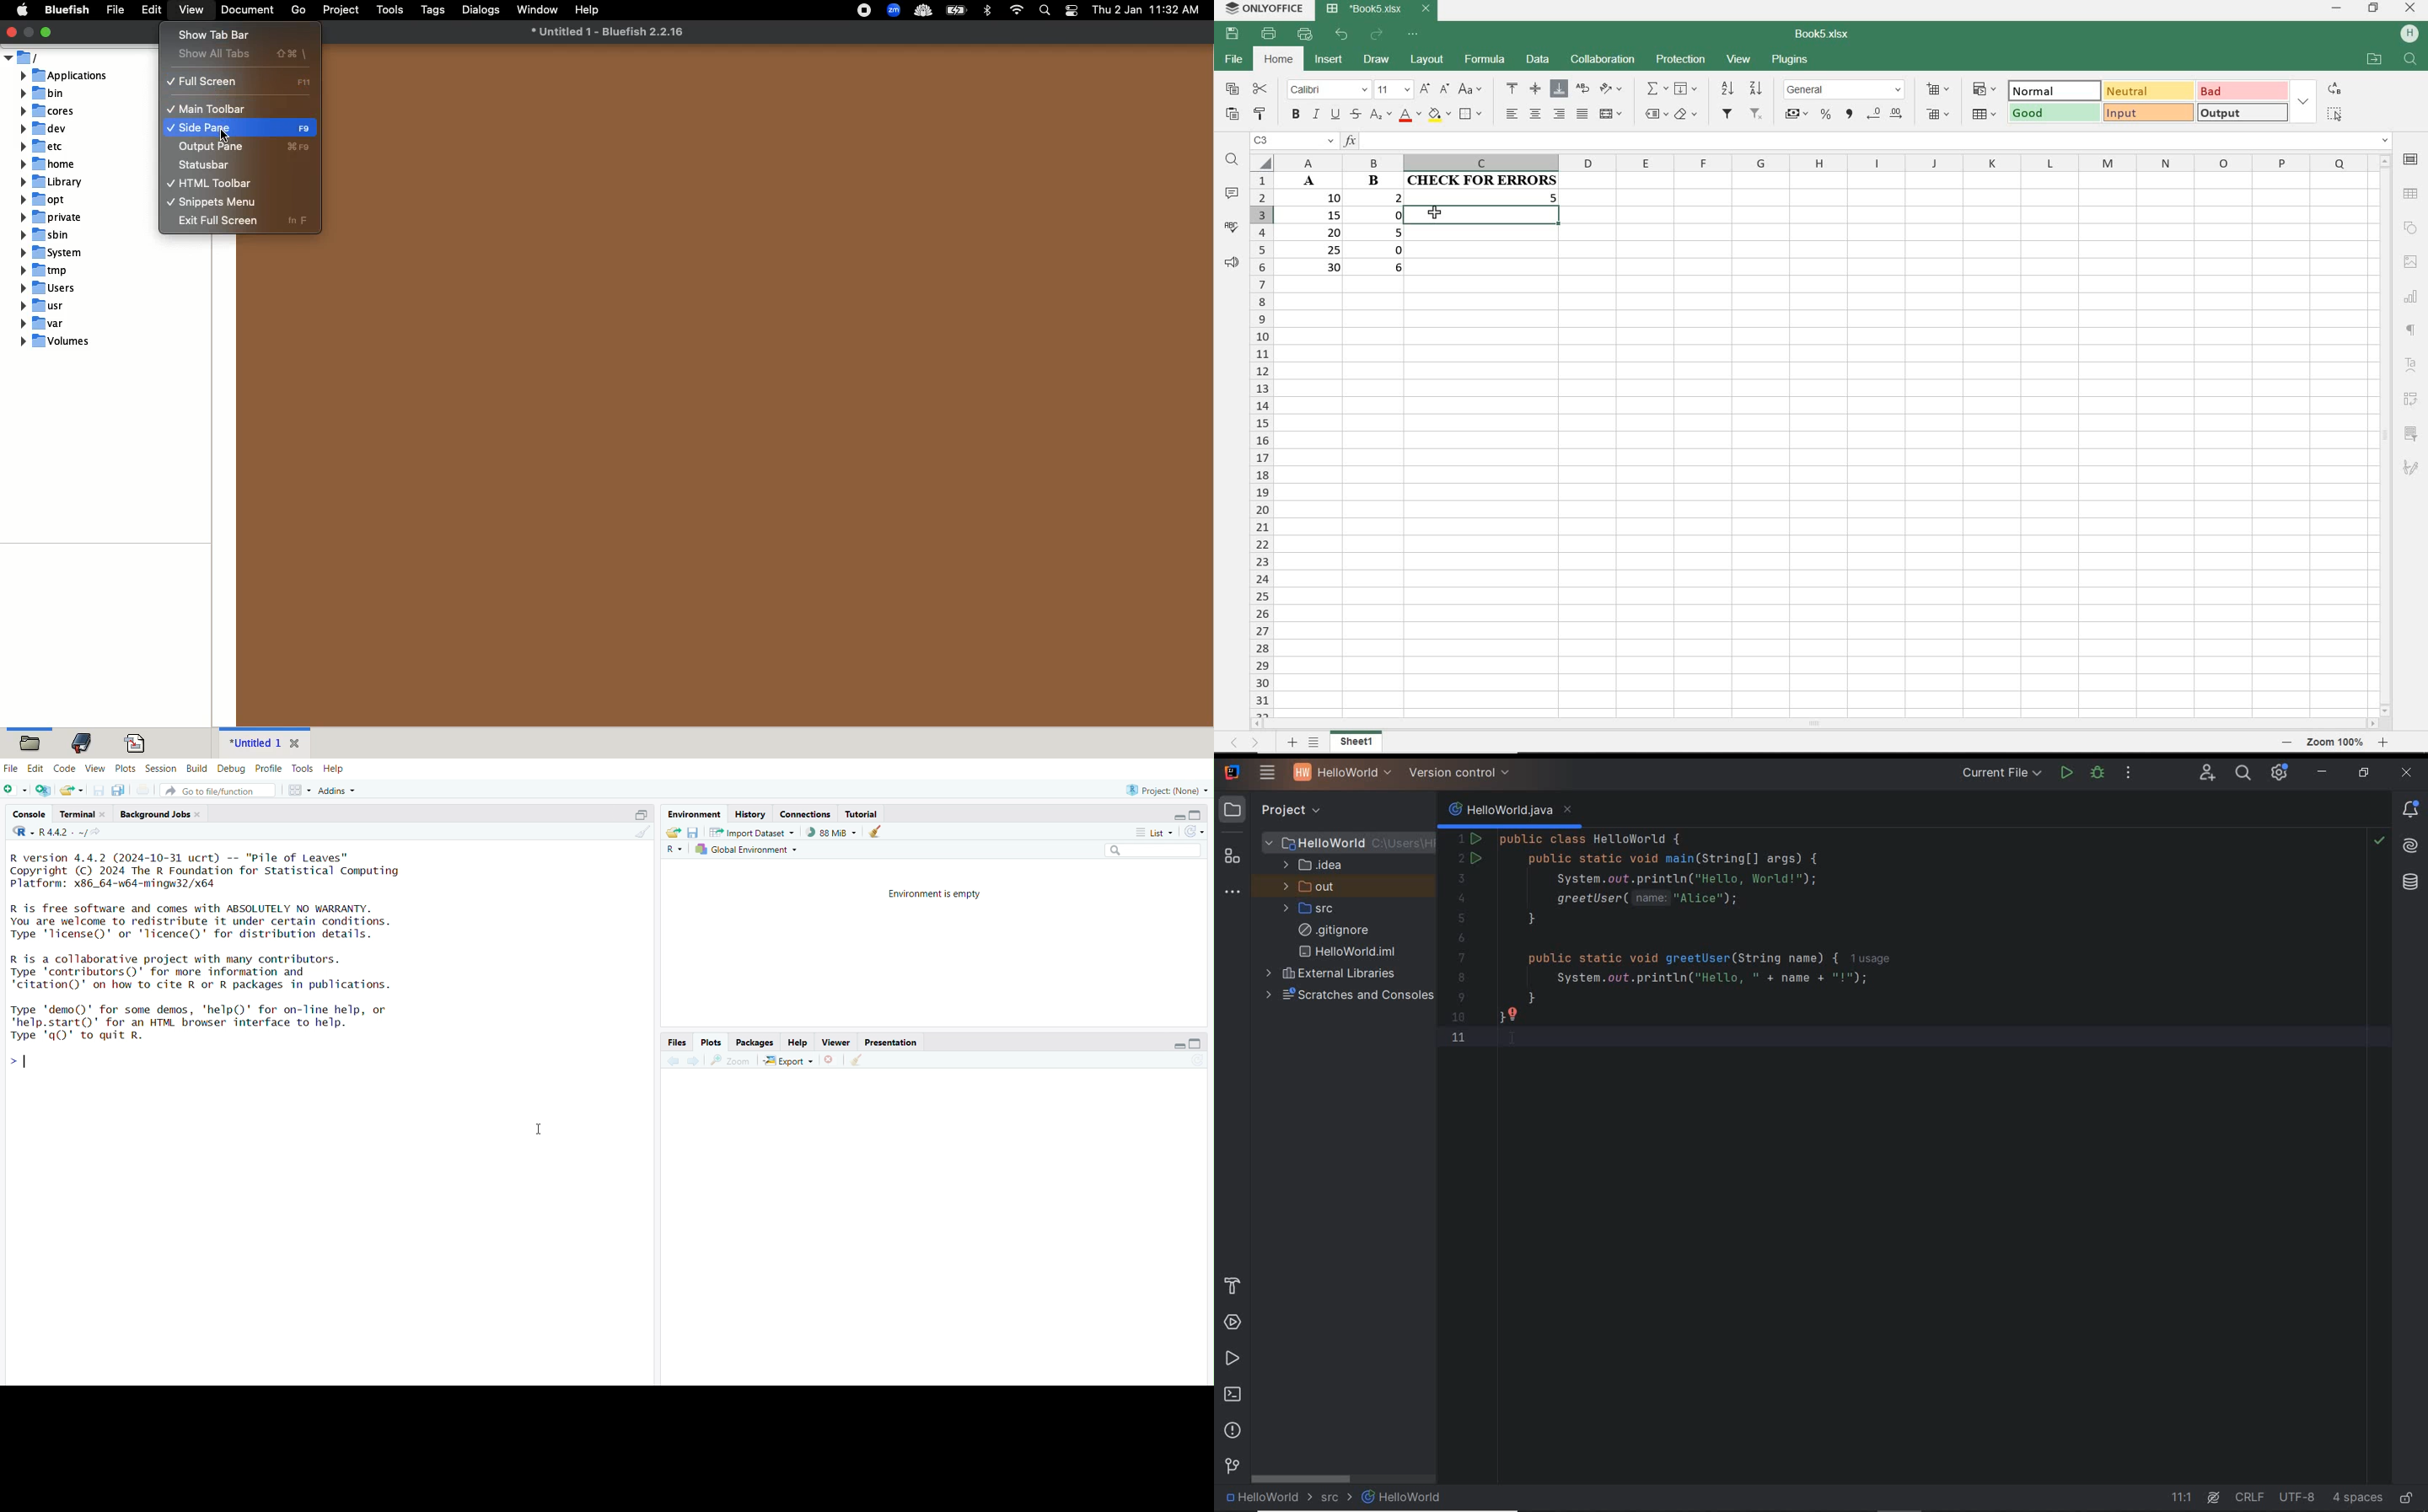 This screenshot has height=1512, width=2436. I want to click on environment is empty, so click(930, 894).